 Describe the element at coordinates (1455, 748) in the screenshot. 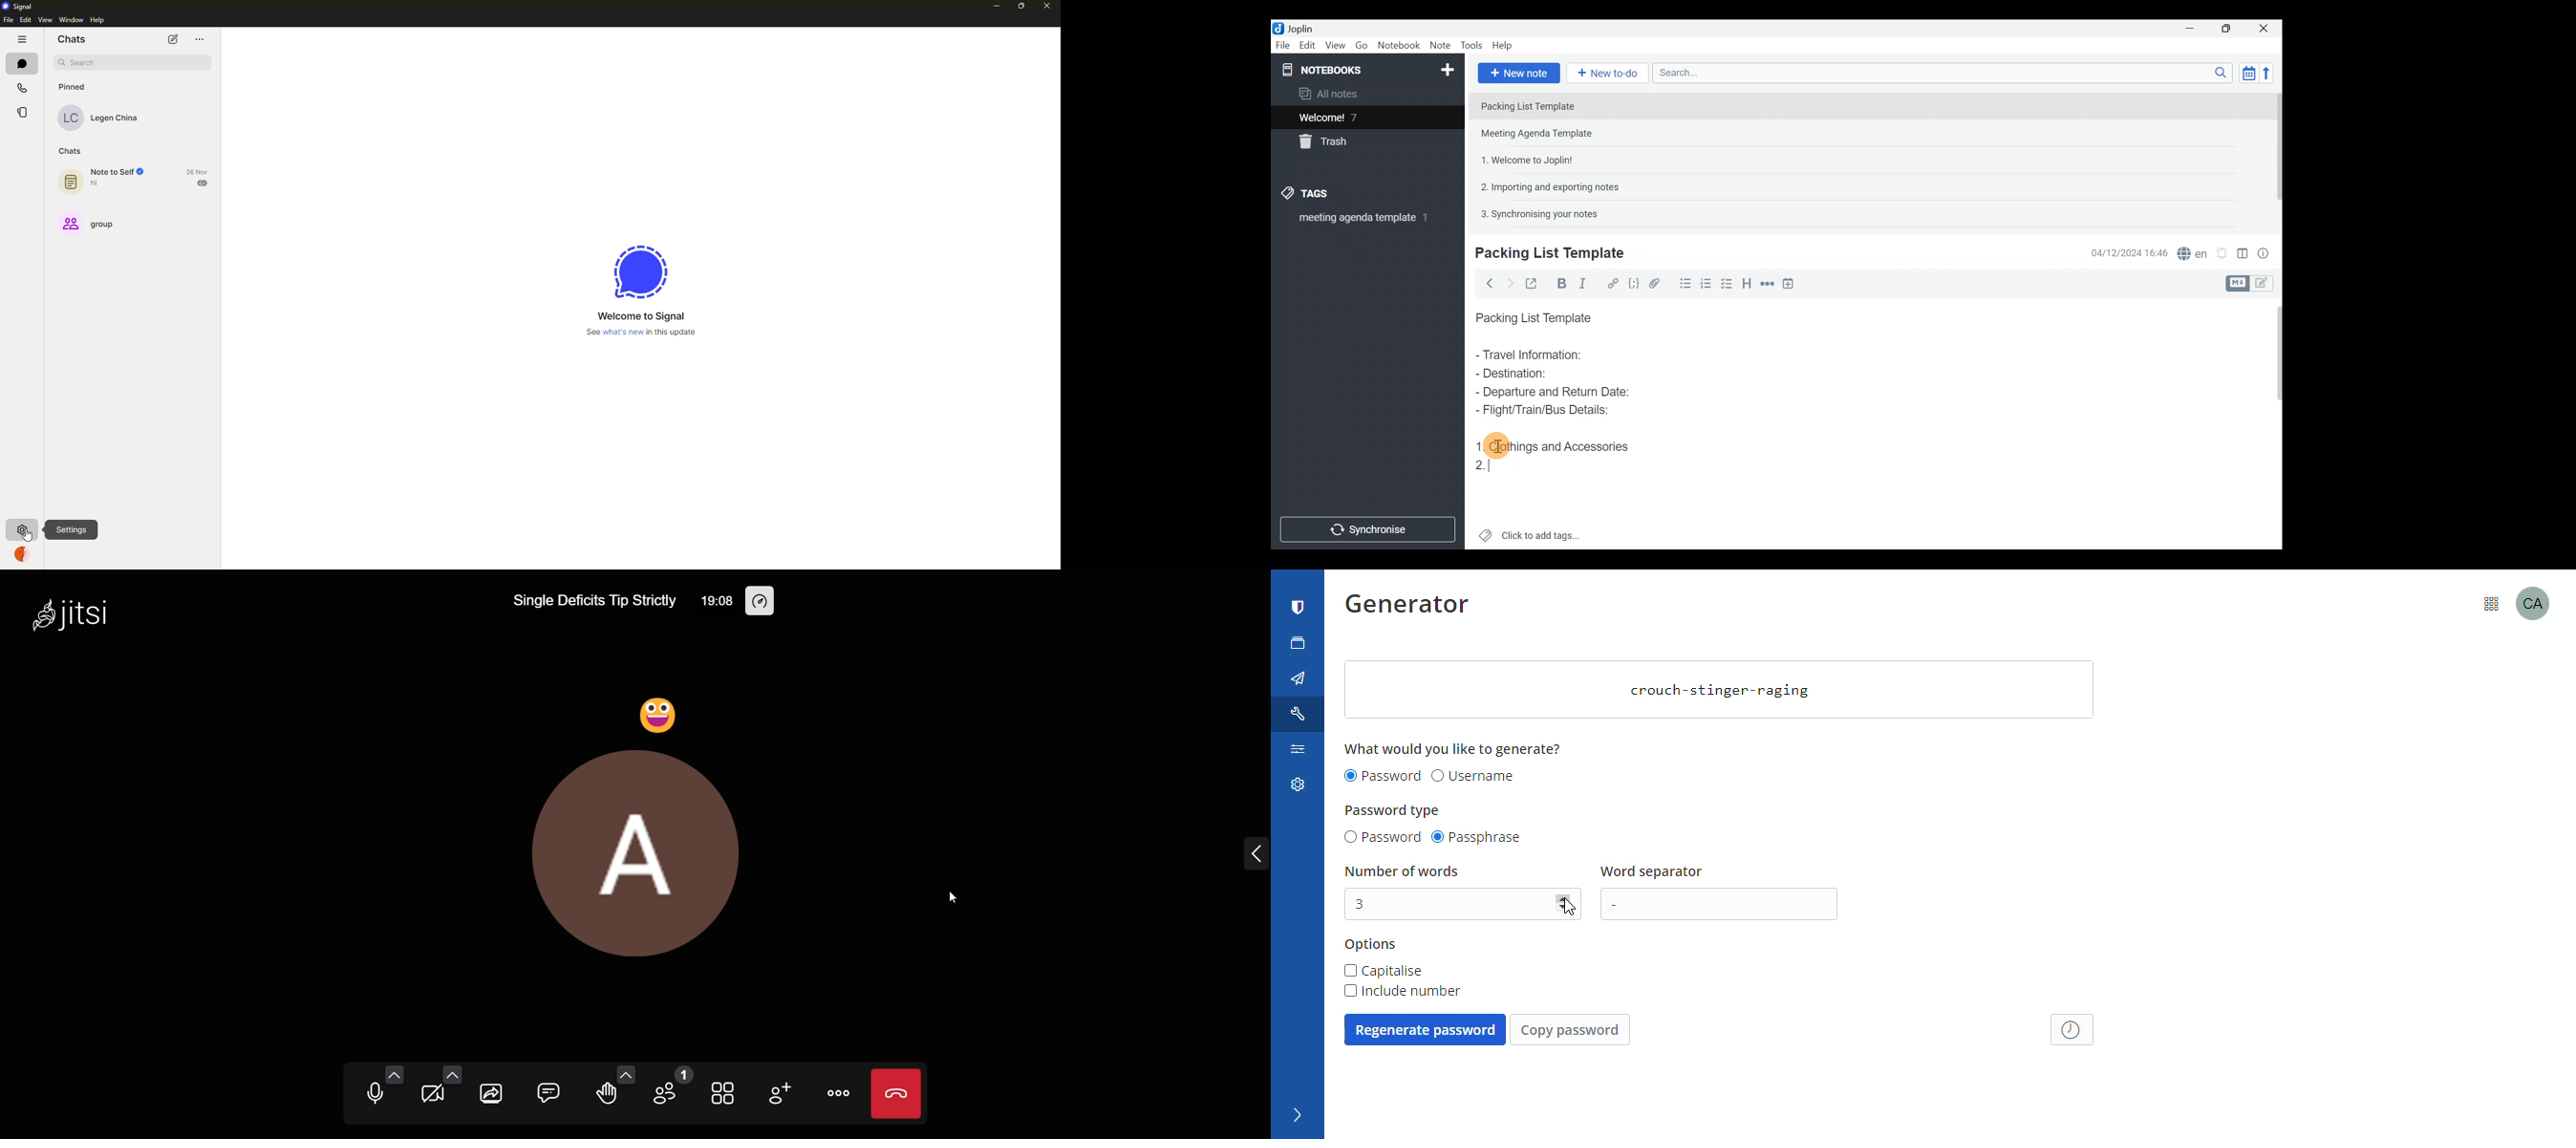

I see `what would you like to generate?` at that location.